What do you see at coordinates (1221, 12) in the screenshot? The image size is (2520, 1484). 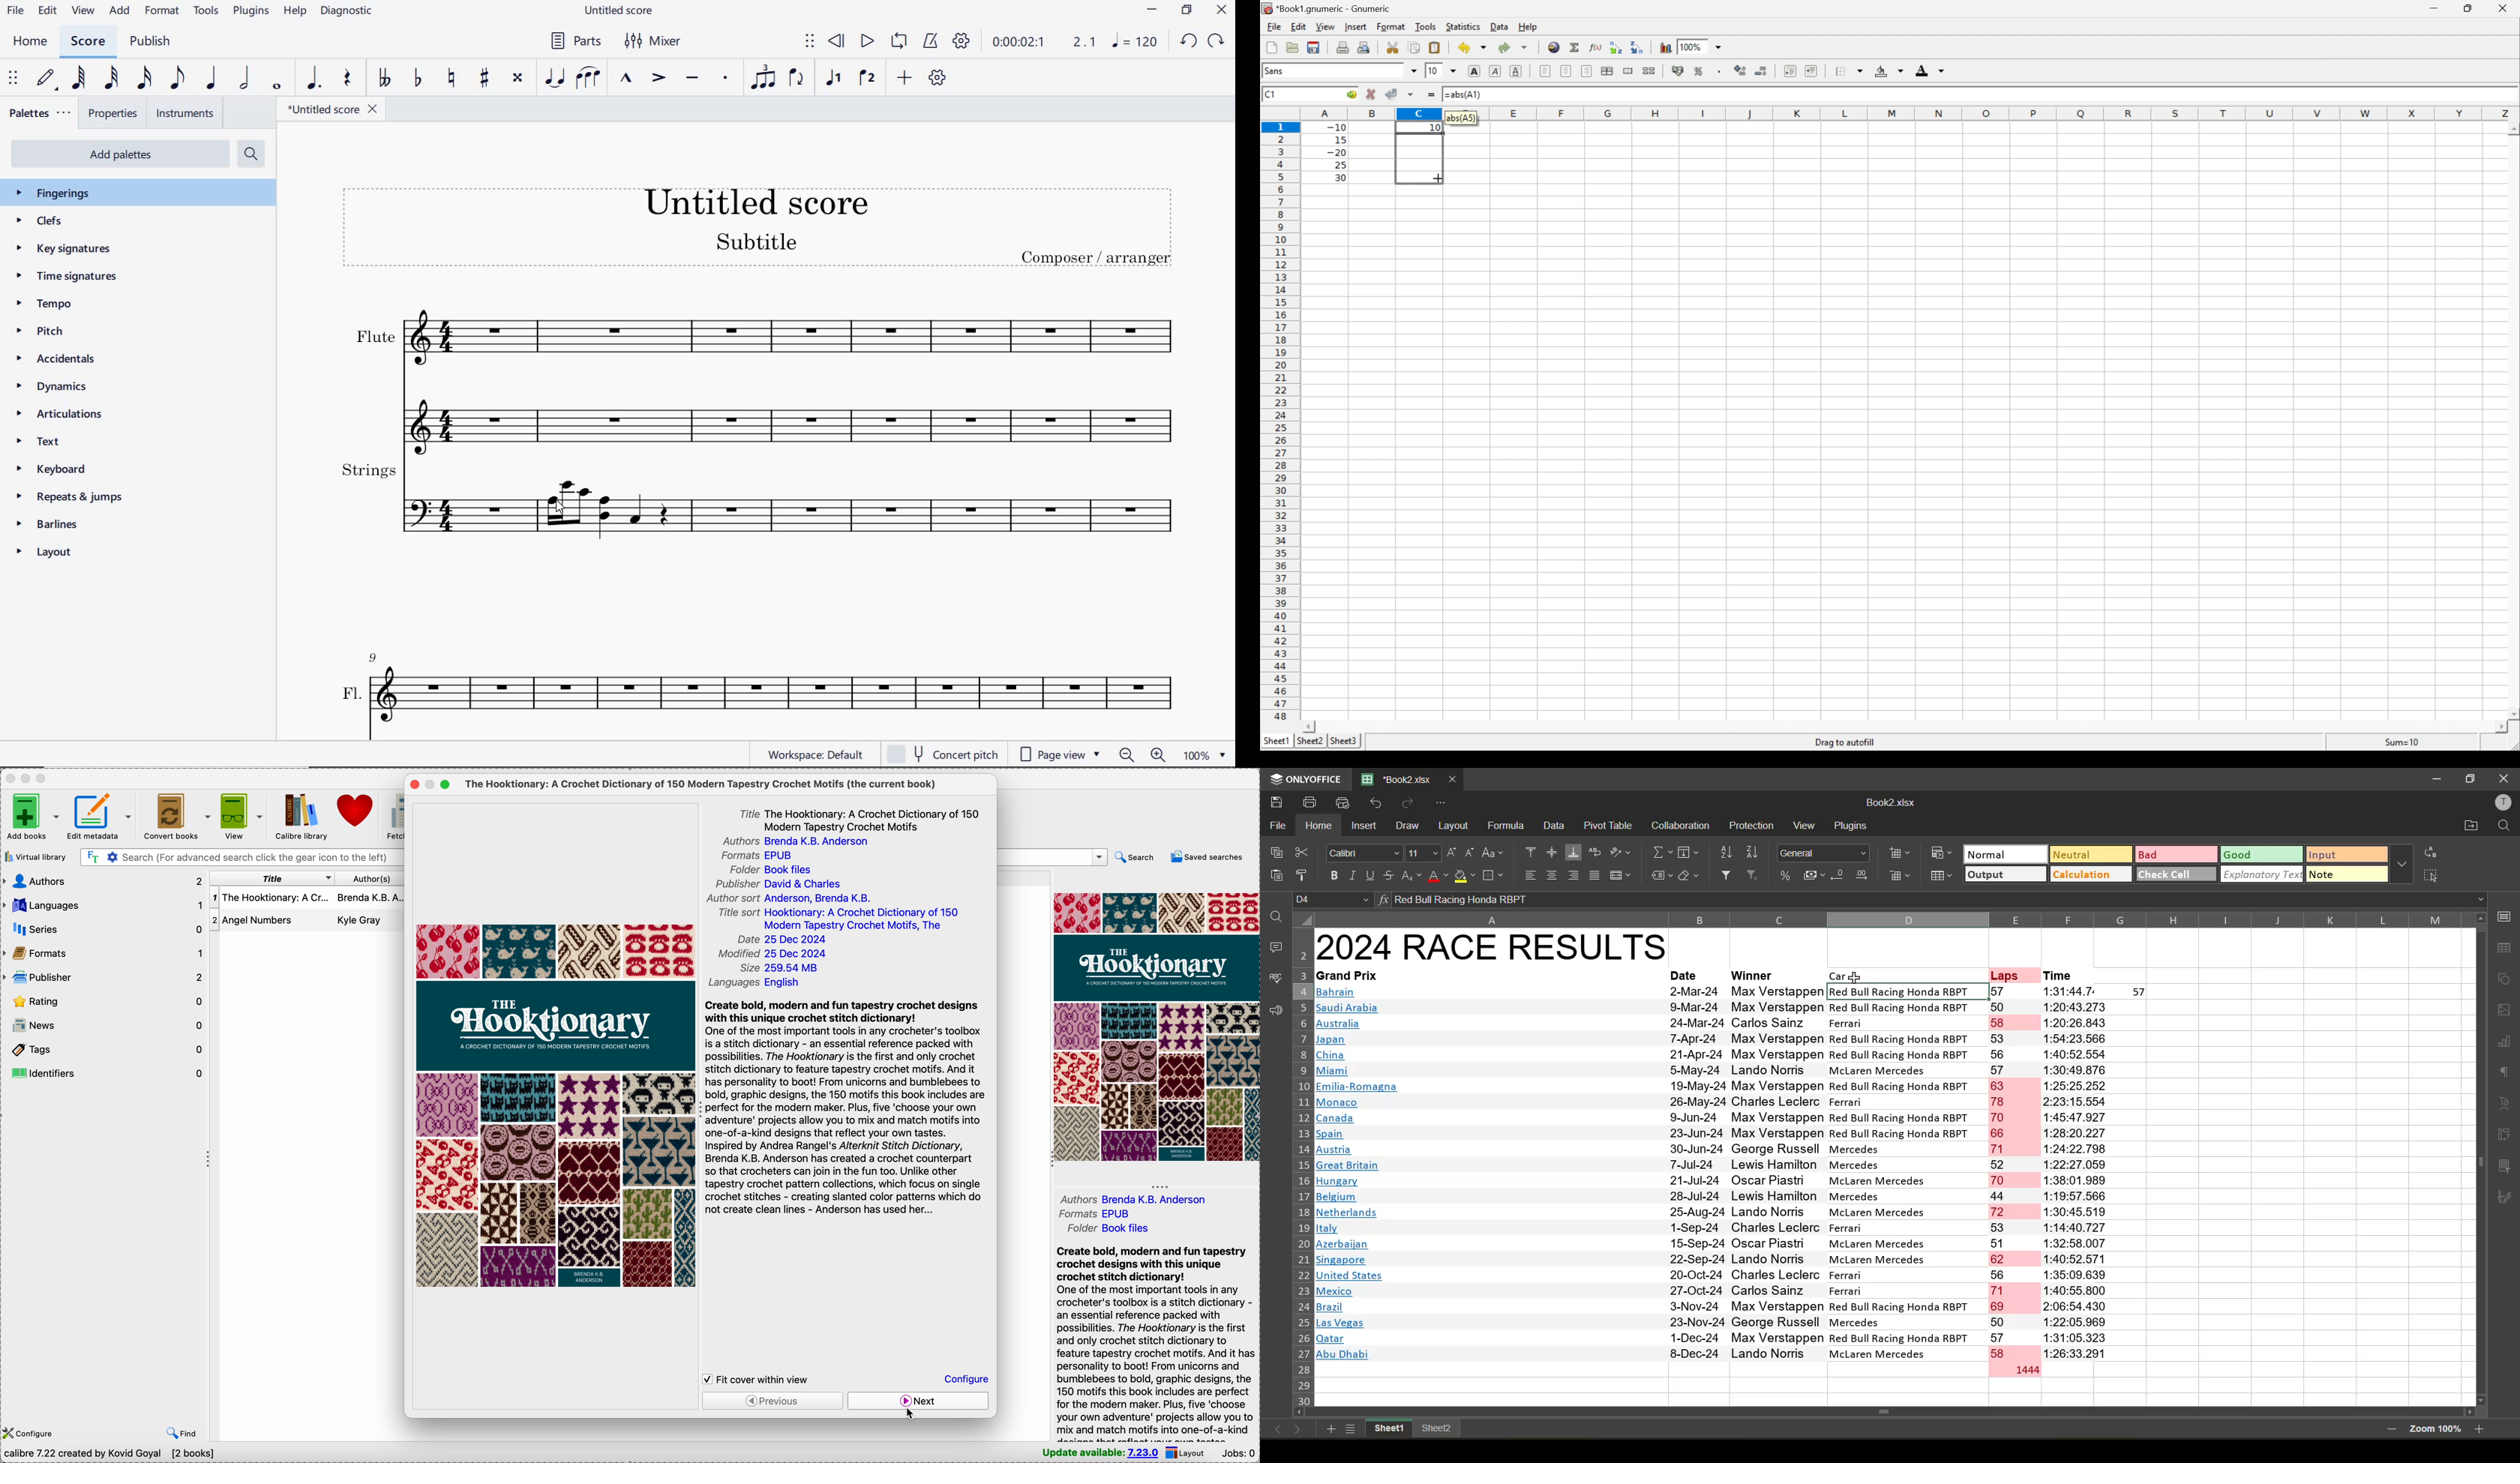 I see `CLOSE` at bounding box center [1221, 12].